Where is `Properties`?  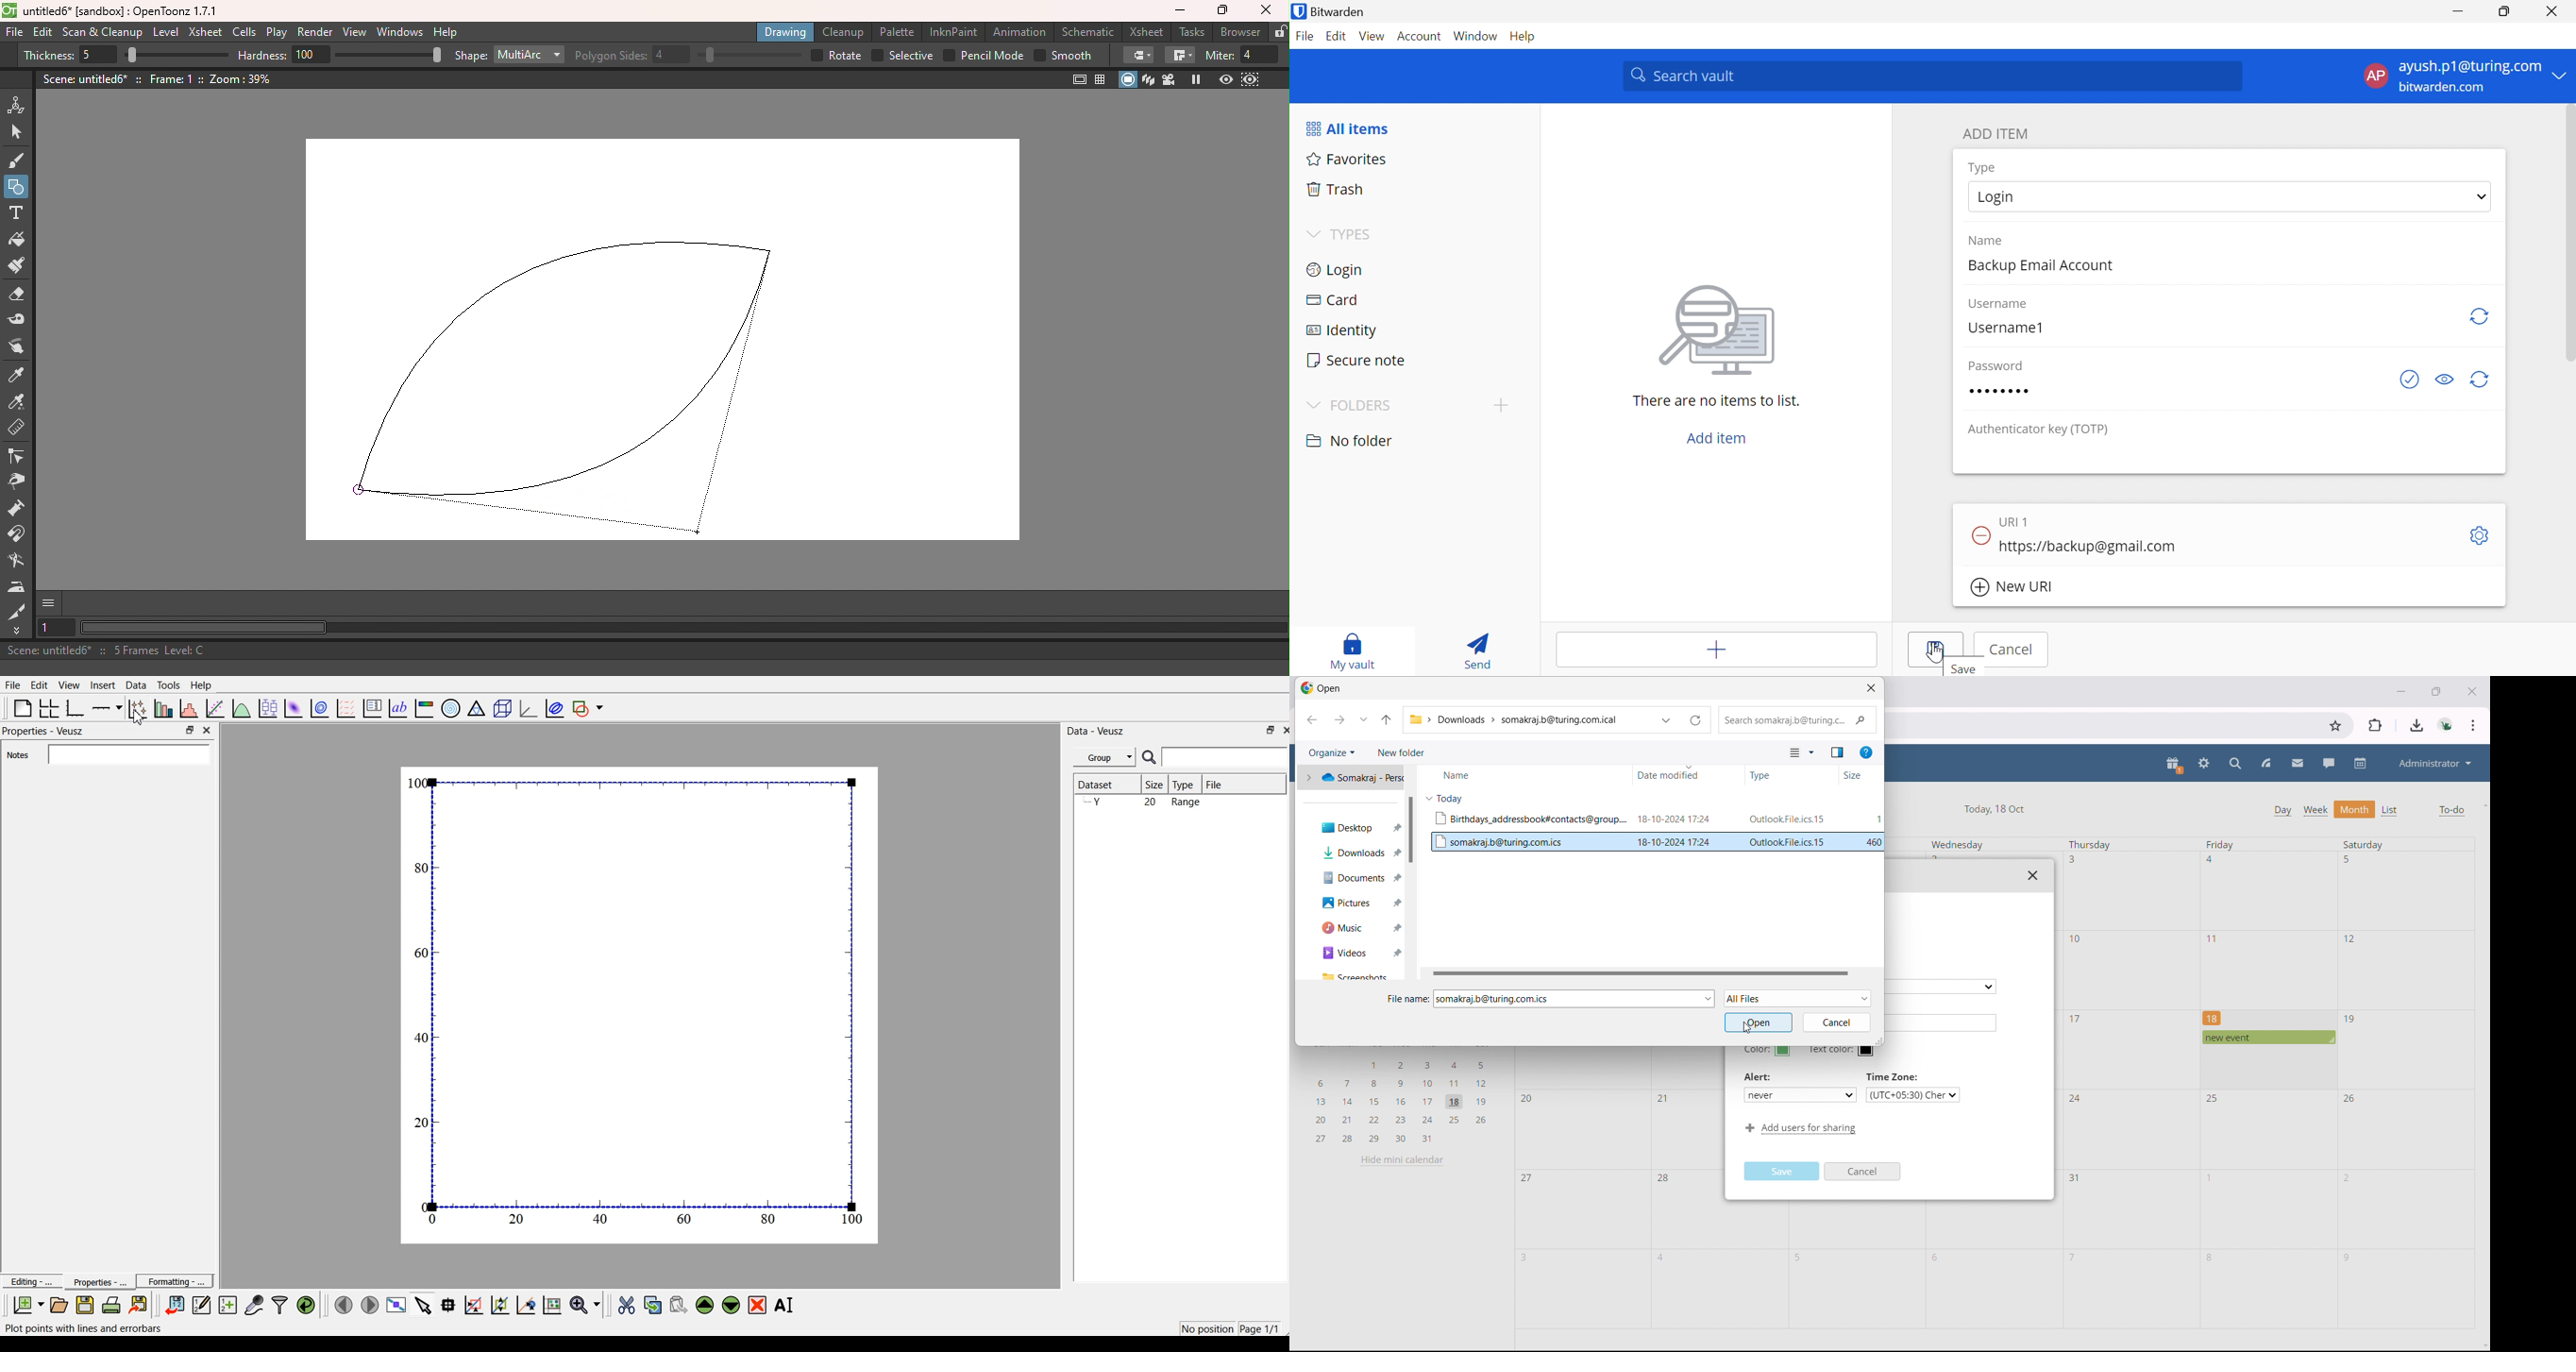
Properties is located at coordinates (95, 1282).